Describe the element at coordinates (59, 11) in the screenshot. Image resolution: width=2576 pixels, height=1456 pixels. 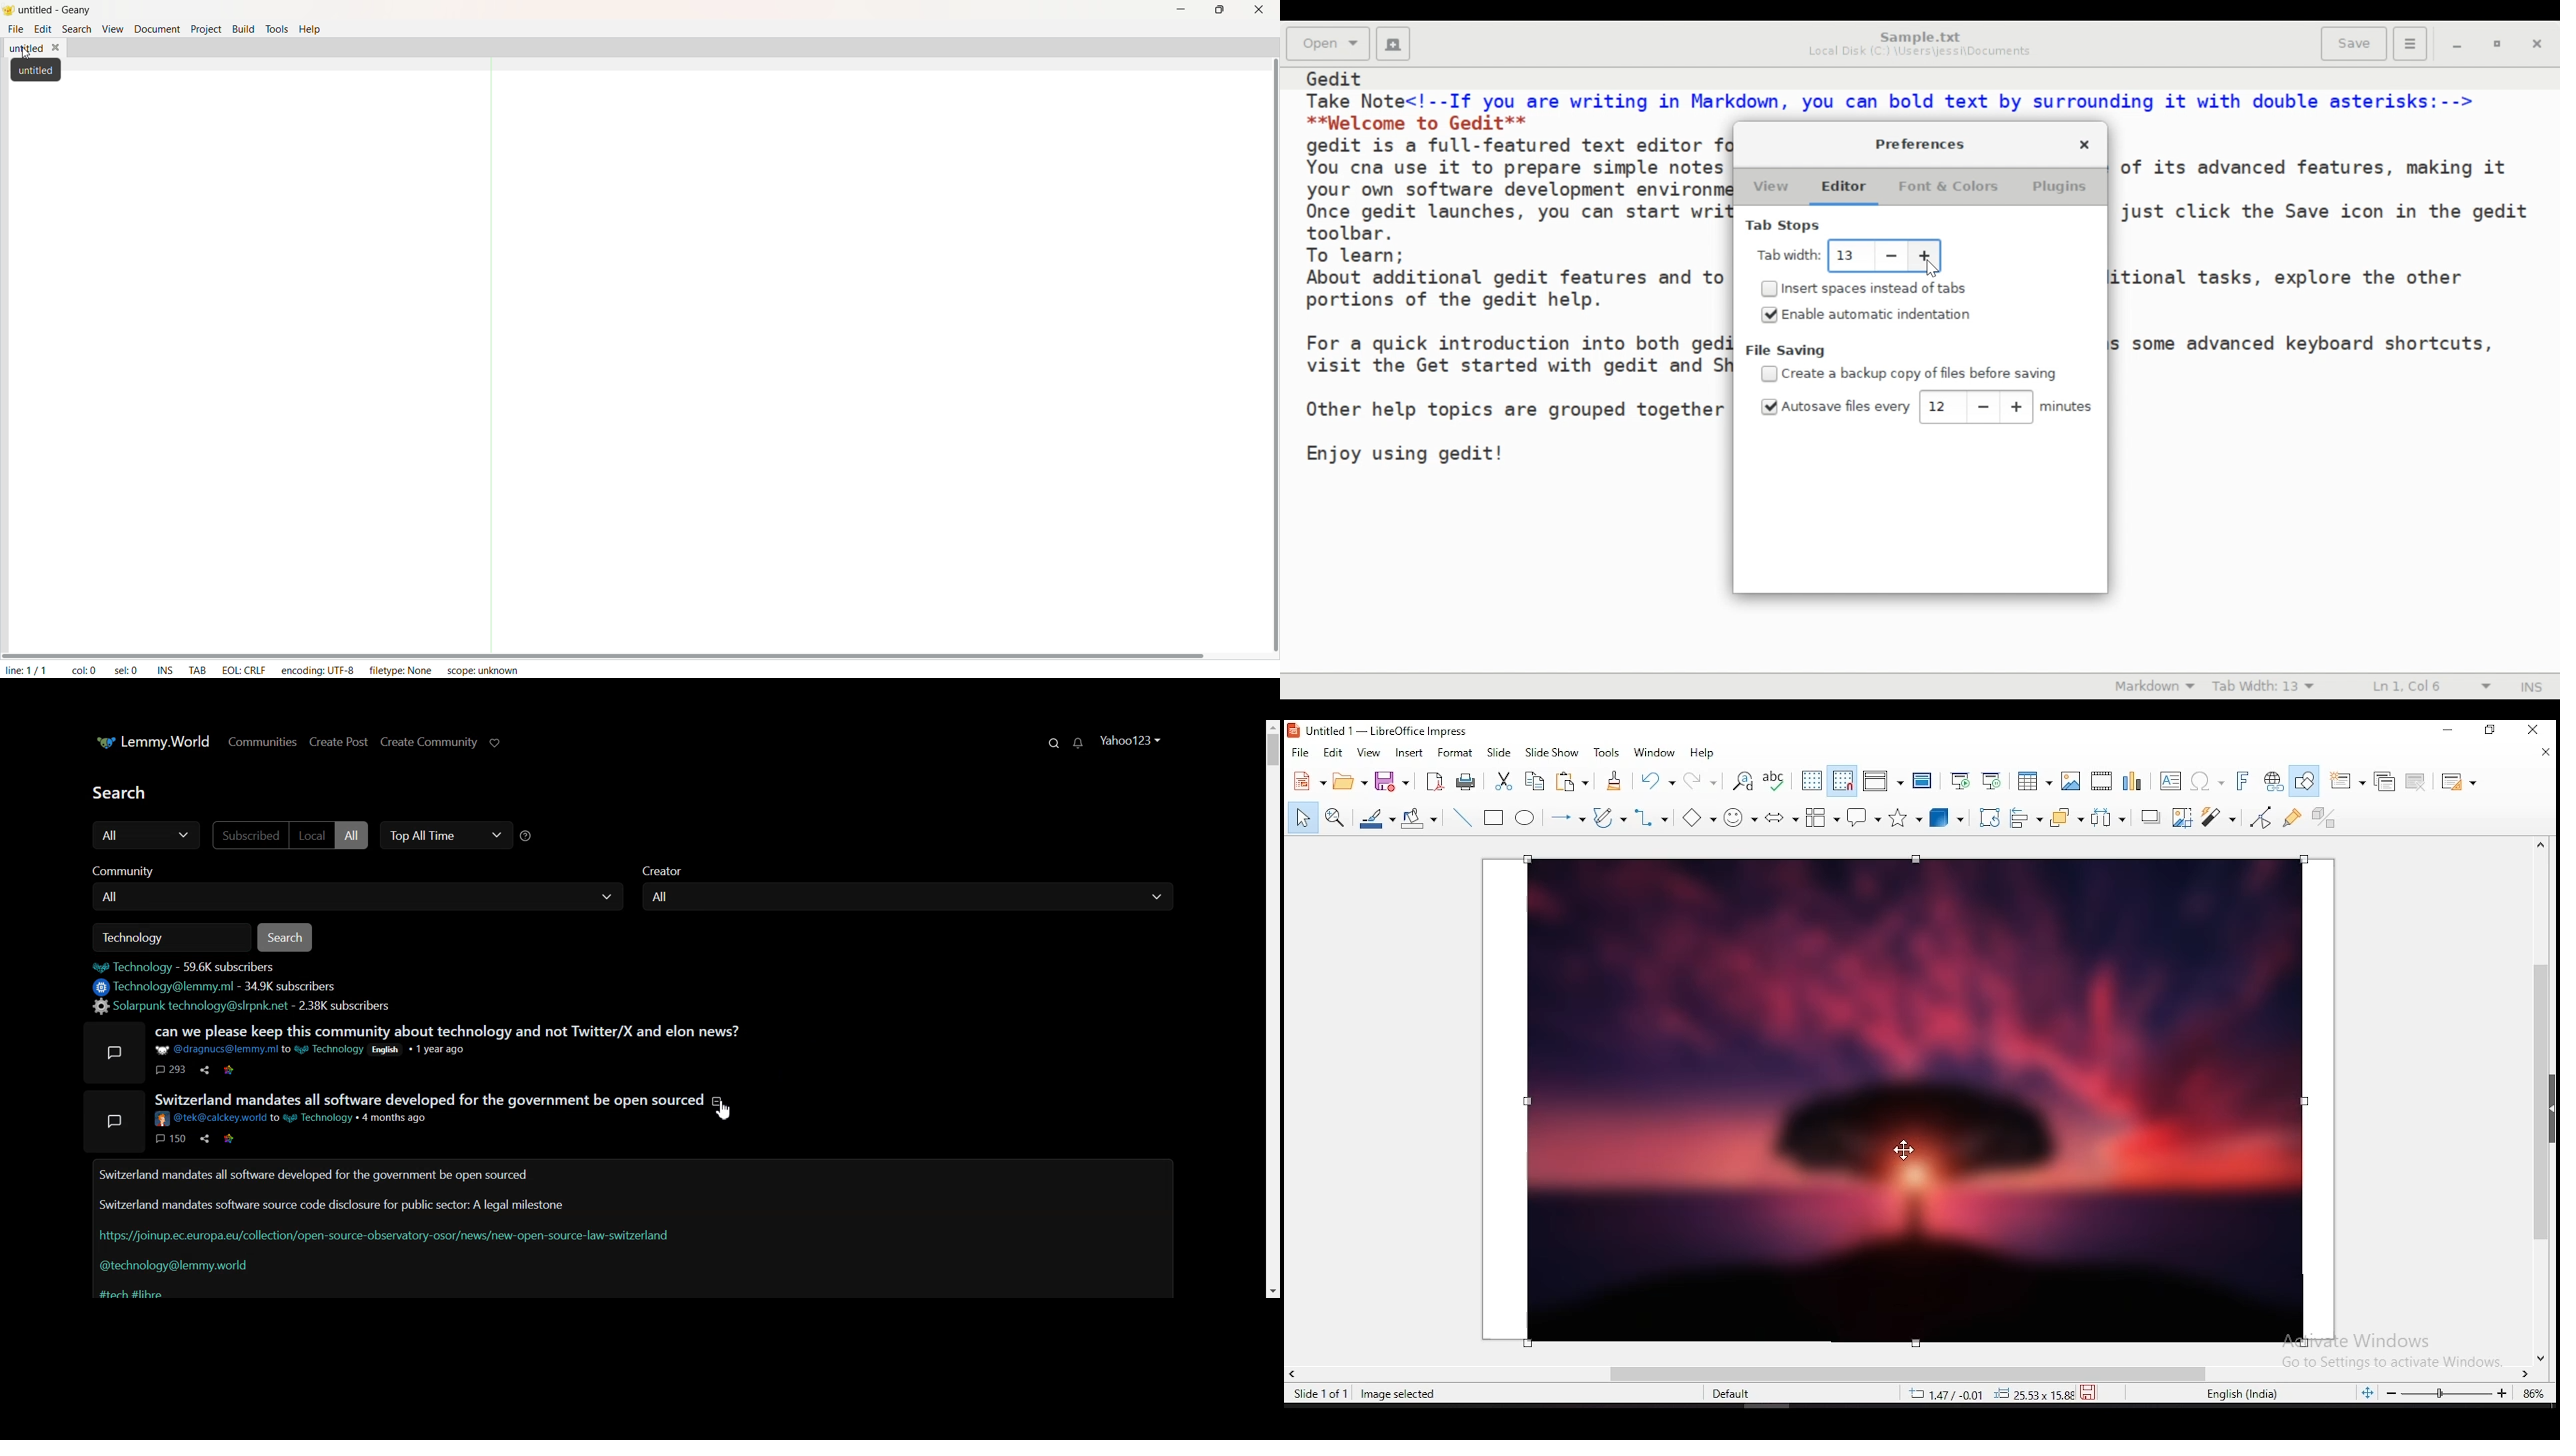
I see `untitled- Geany` at that location.